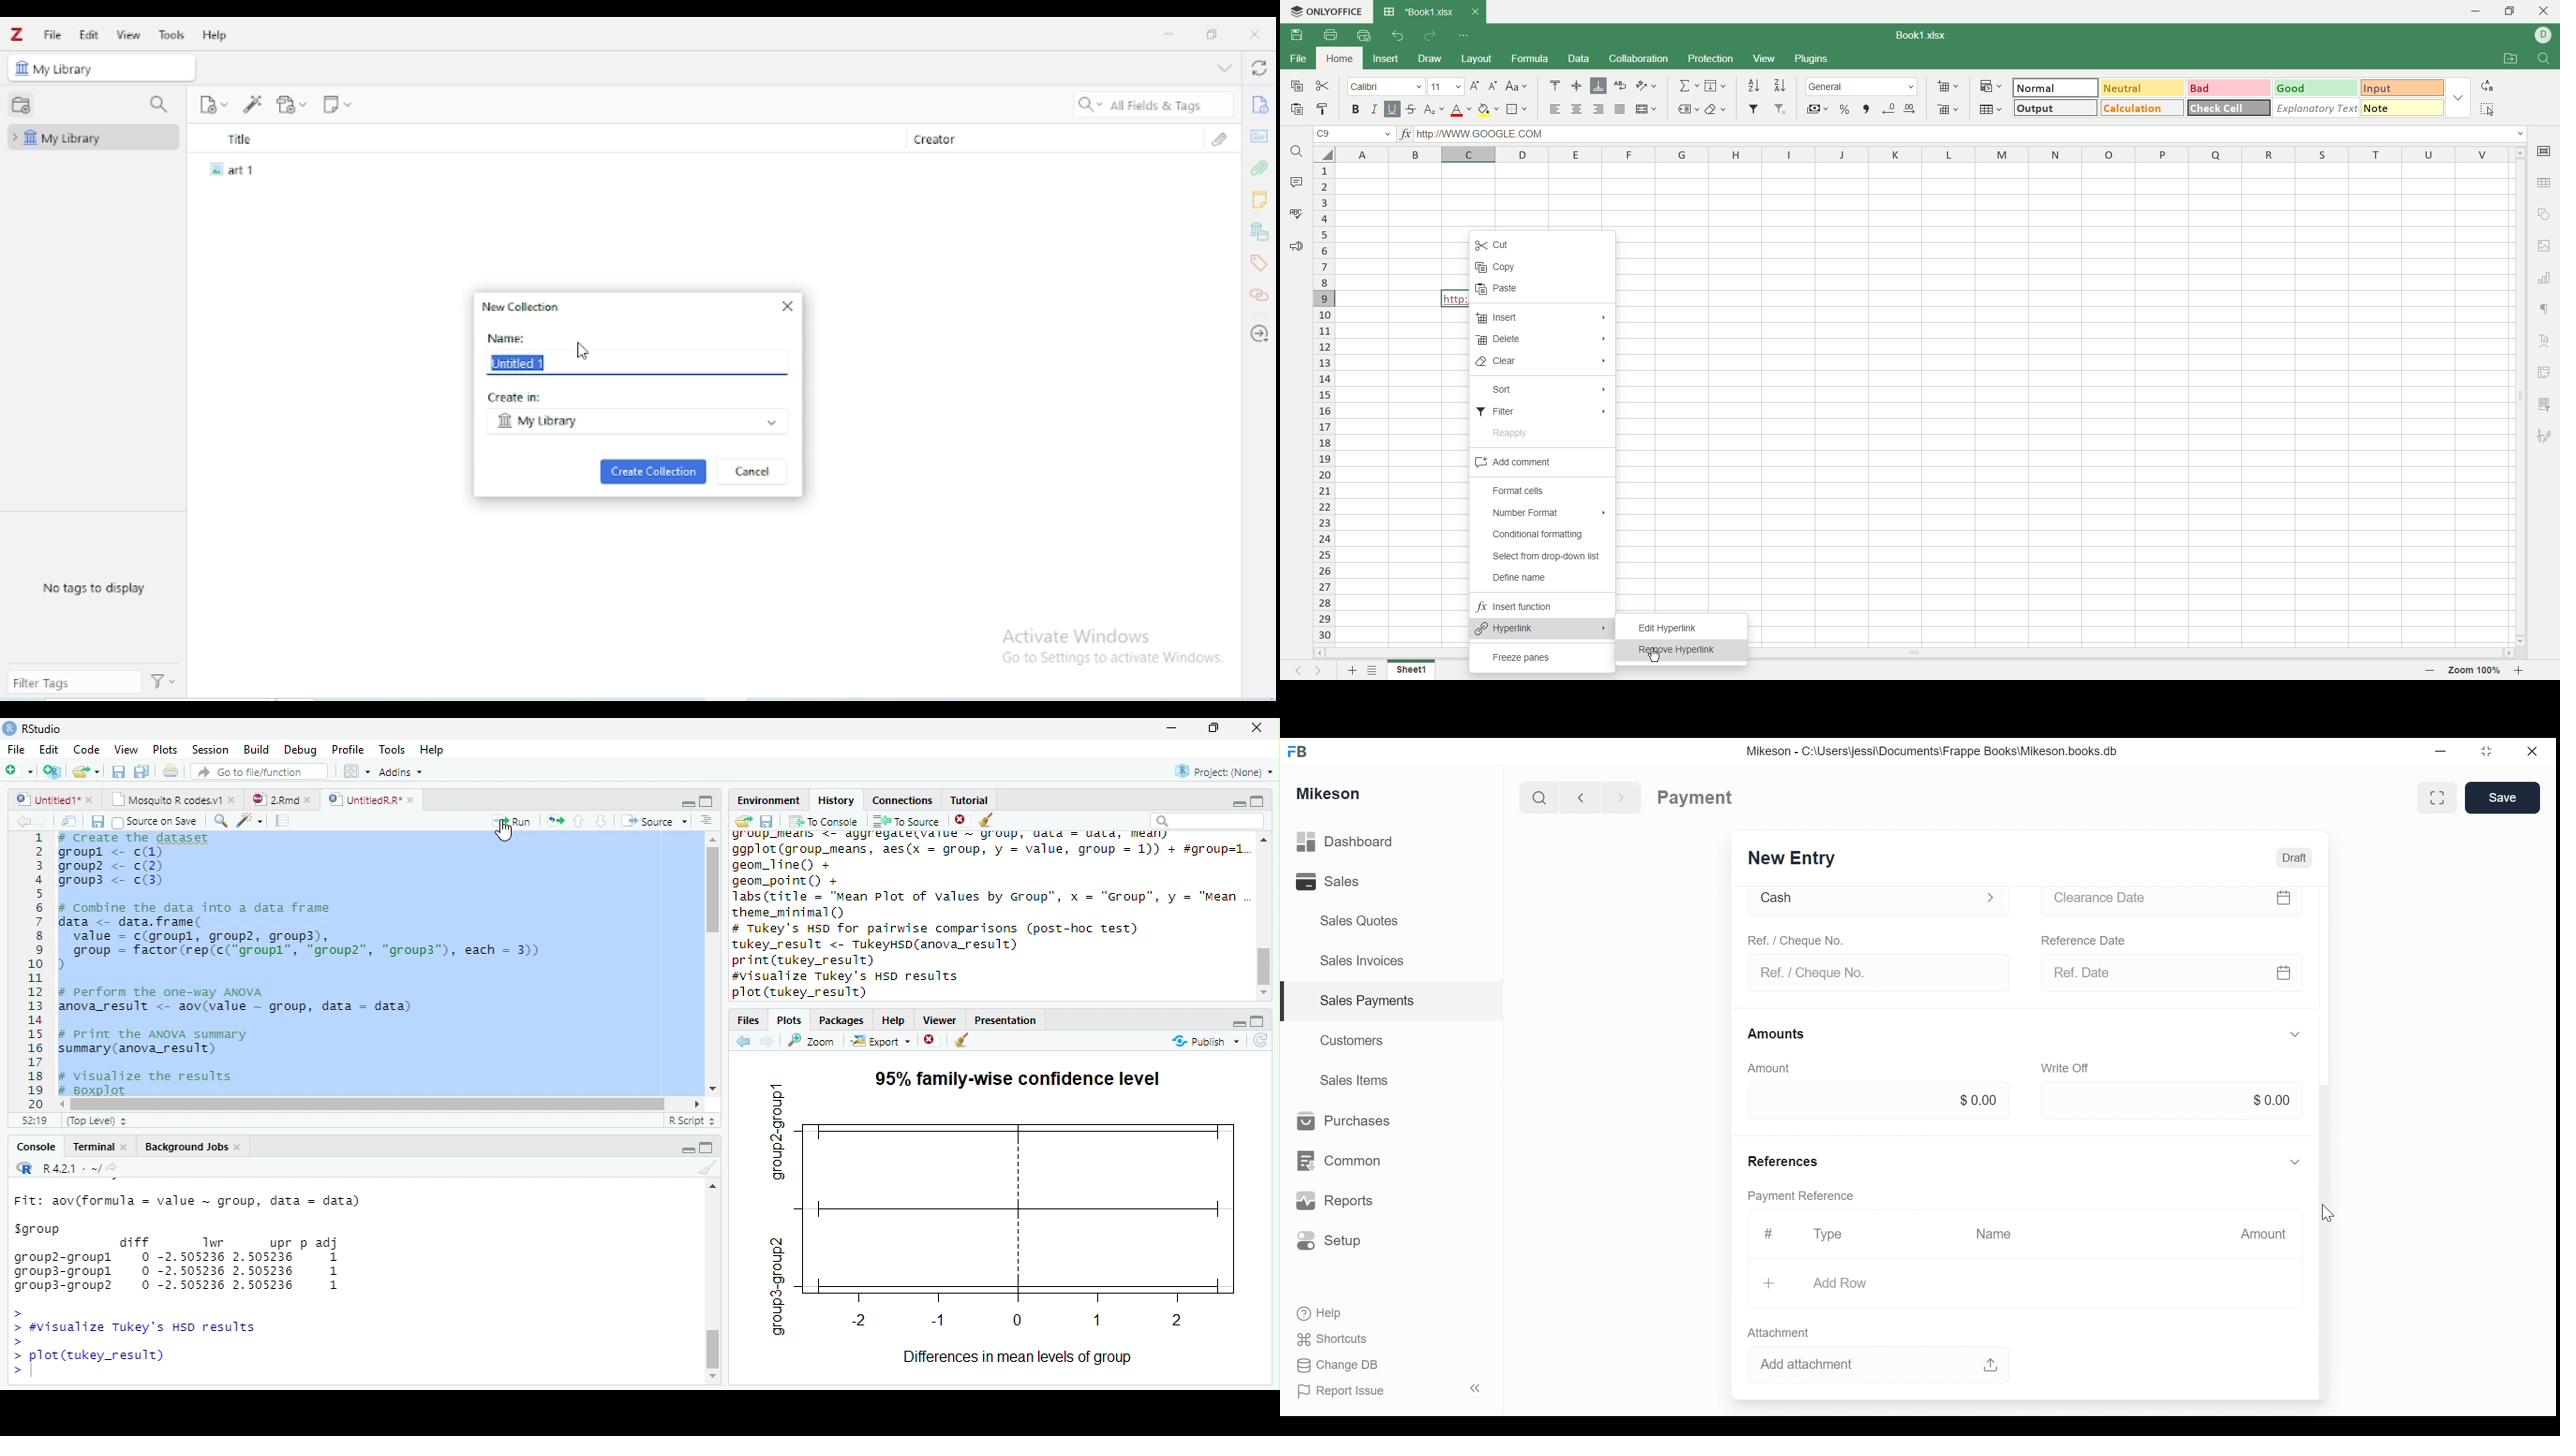  Describe the element at coordinates (754, 472) in the screenshot. I see `cancel` at that location.